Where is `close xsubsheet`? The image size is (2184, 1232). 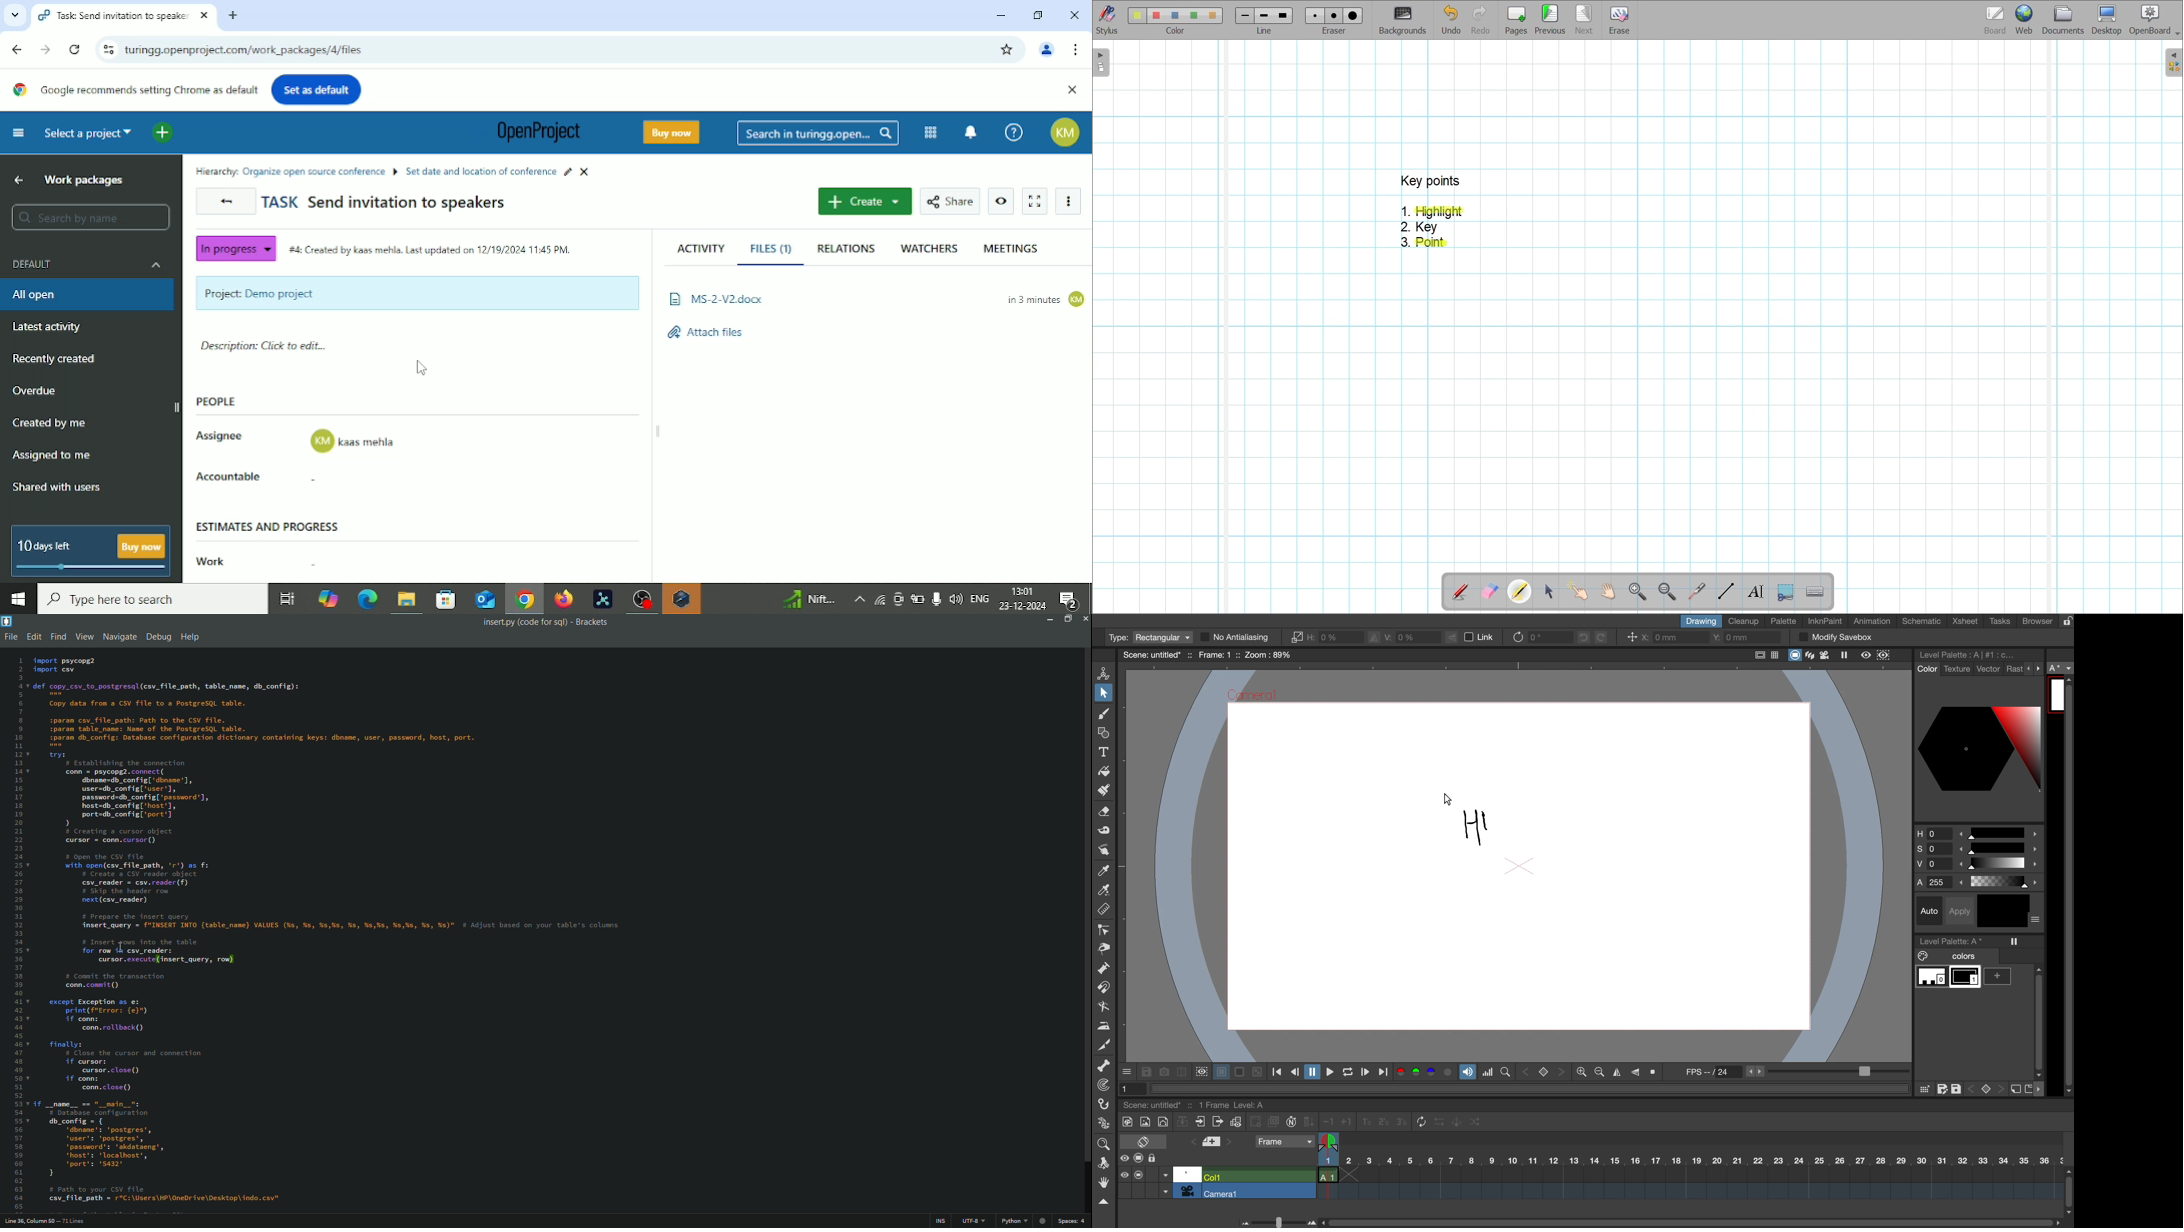 close xsubsheet is located at coordinates (1200, 1122).